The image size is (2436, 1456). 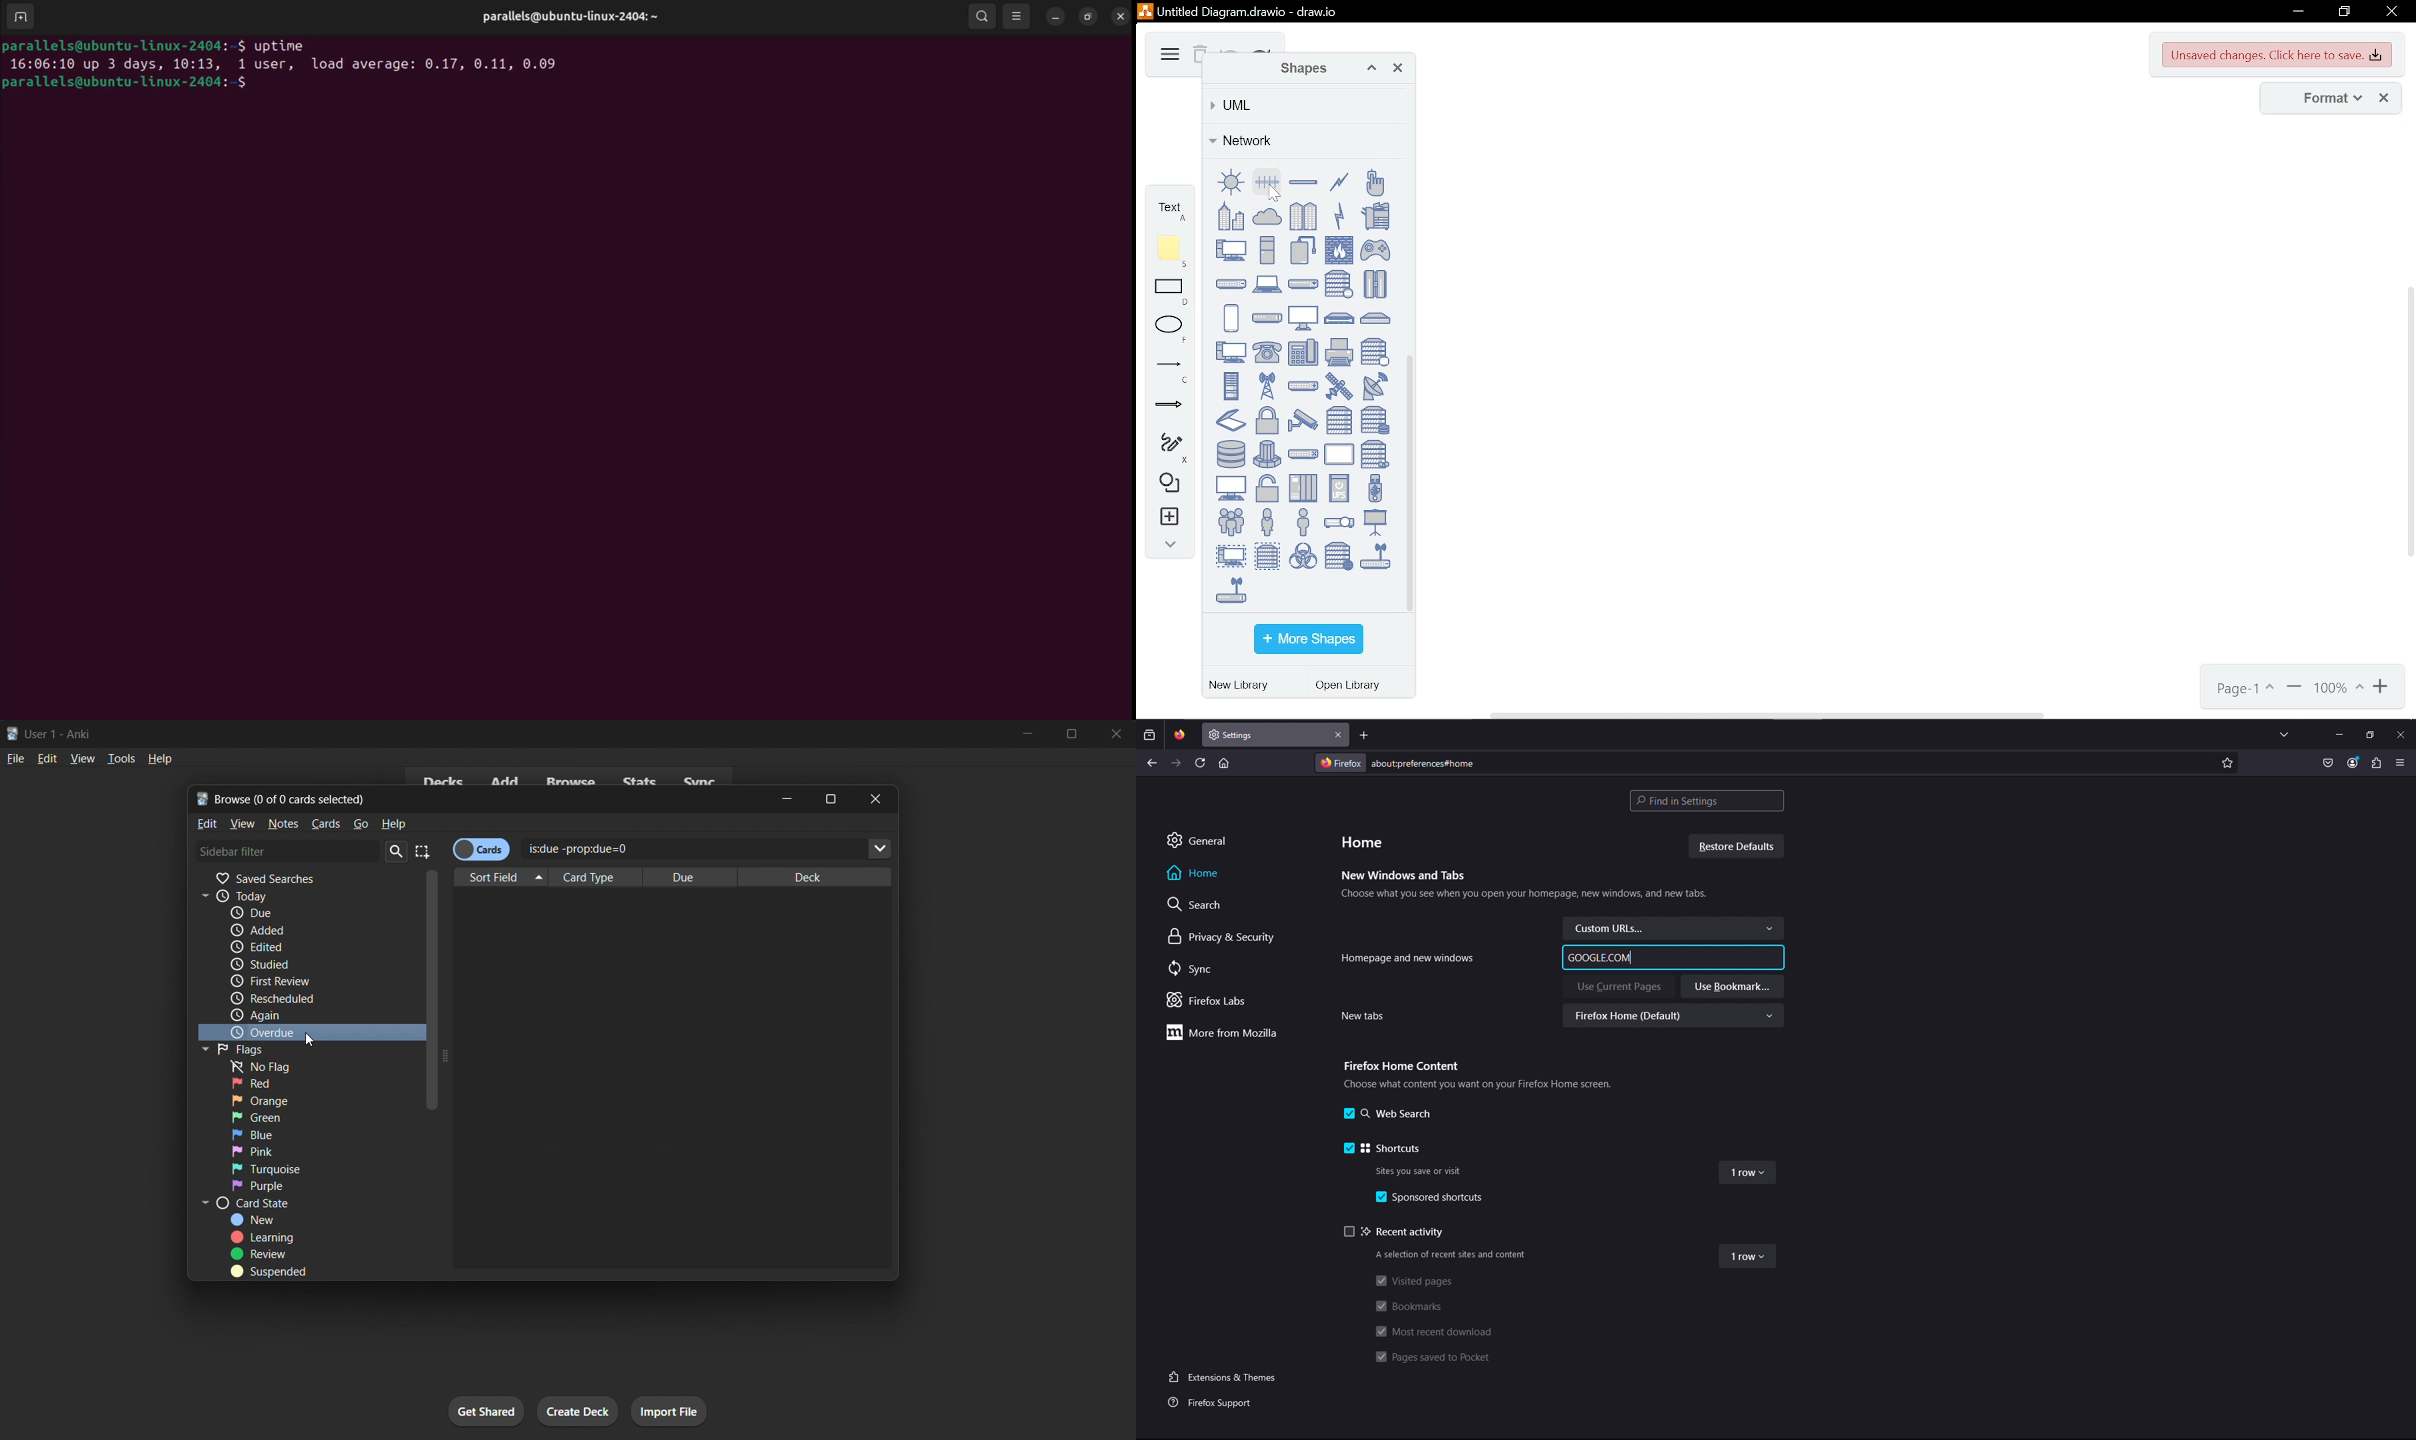 I want to click on edit, so click(x=208, y=823).